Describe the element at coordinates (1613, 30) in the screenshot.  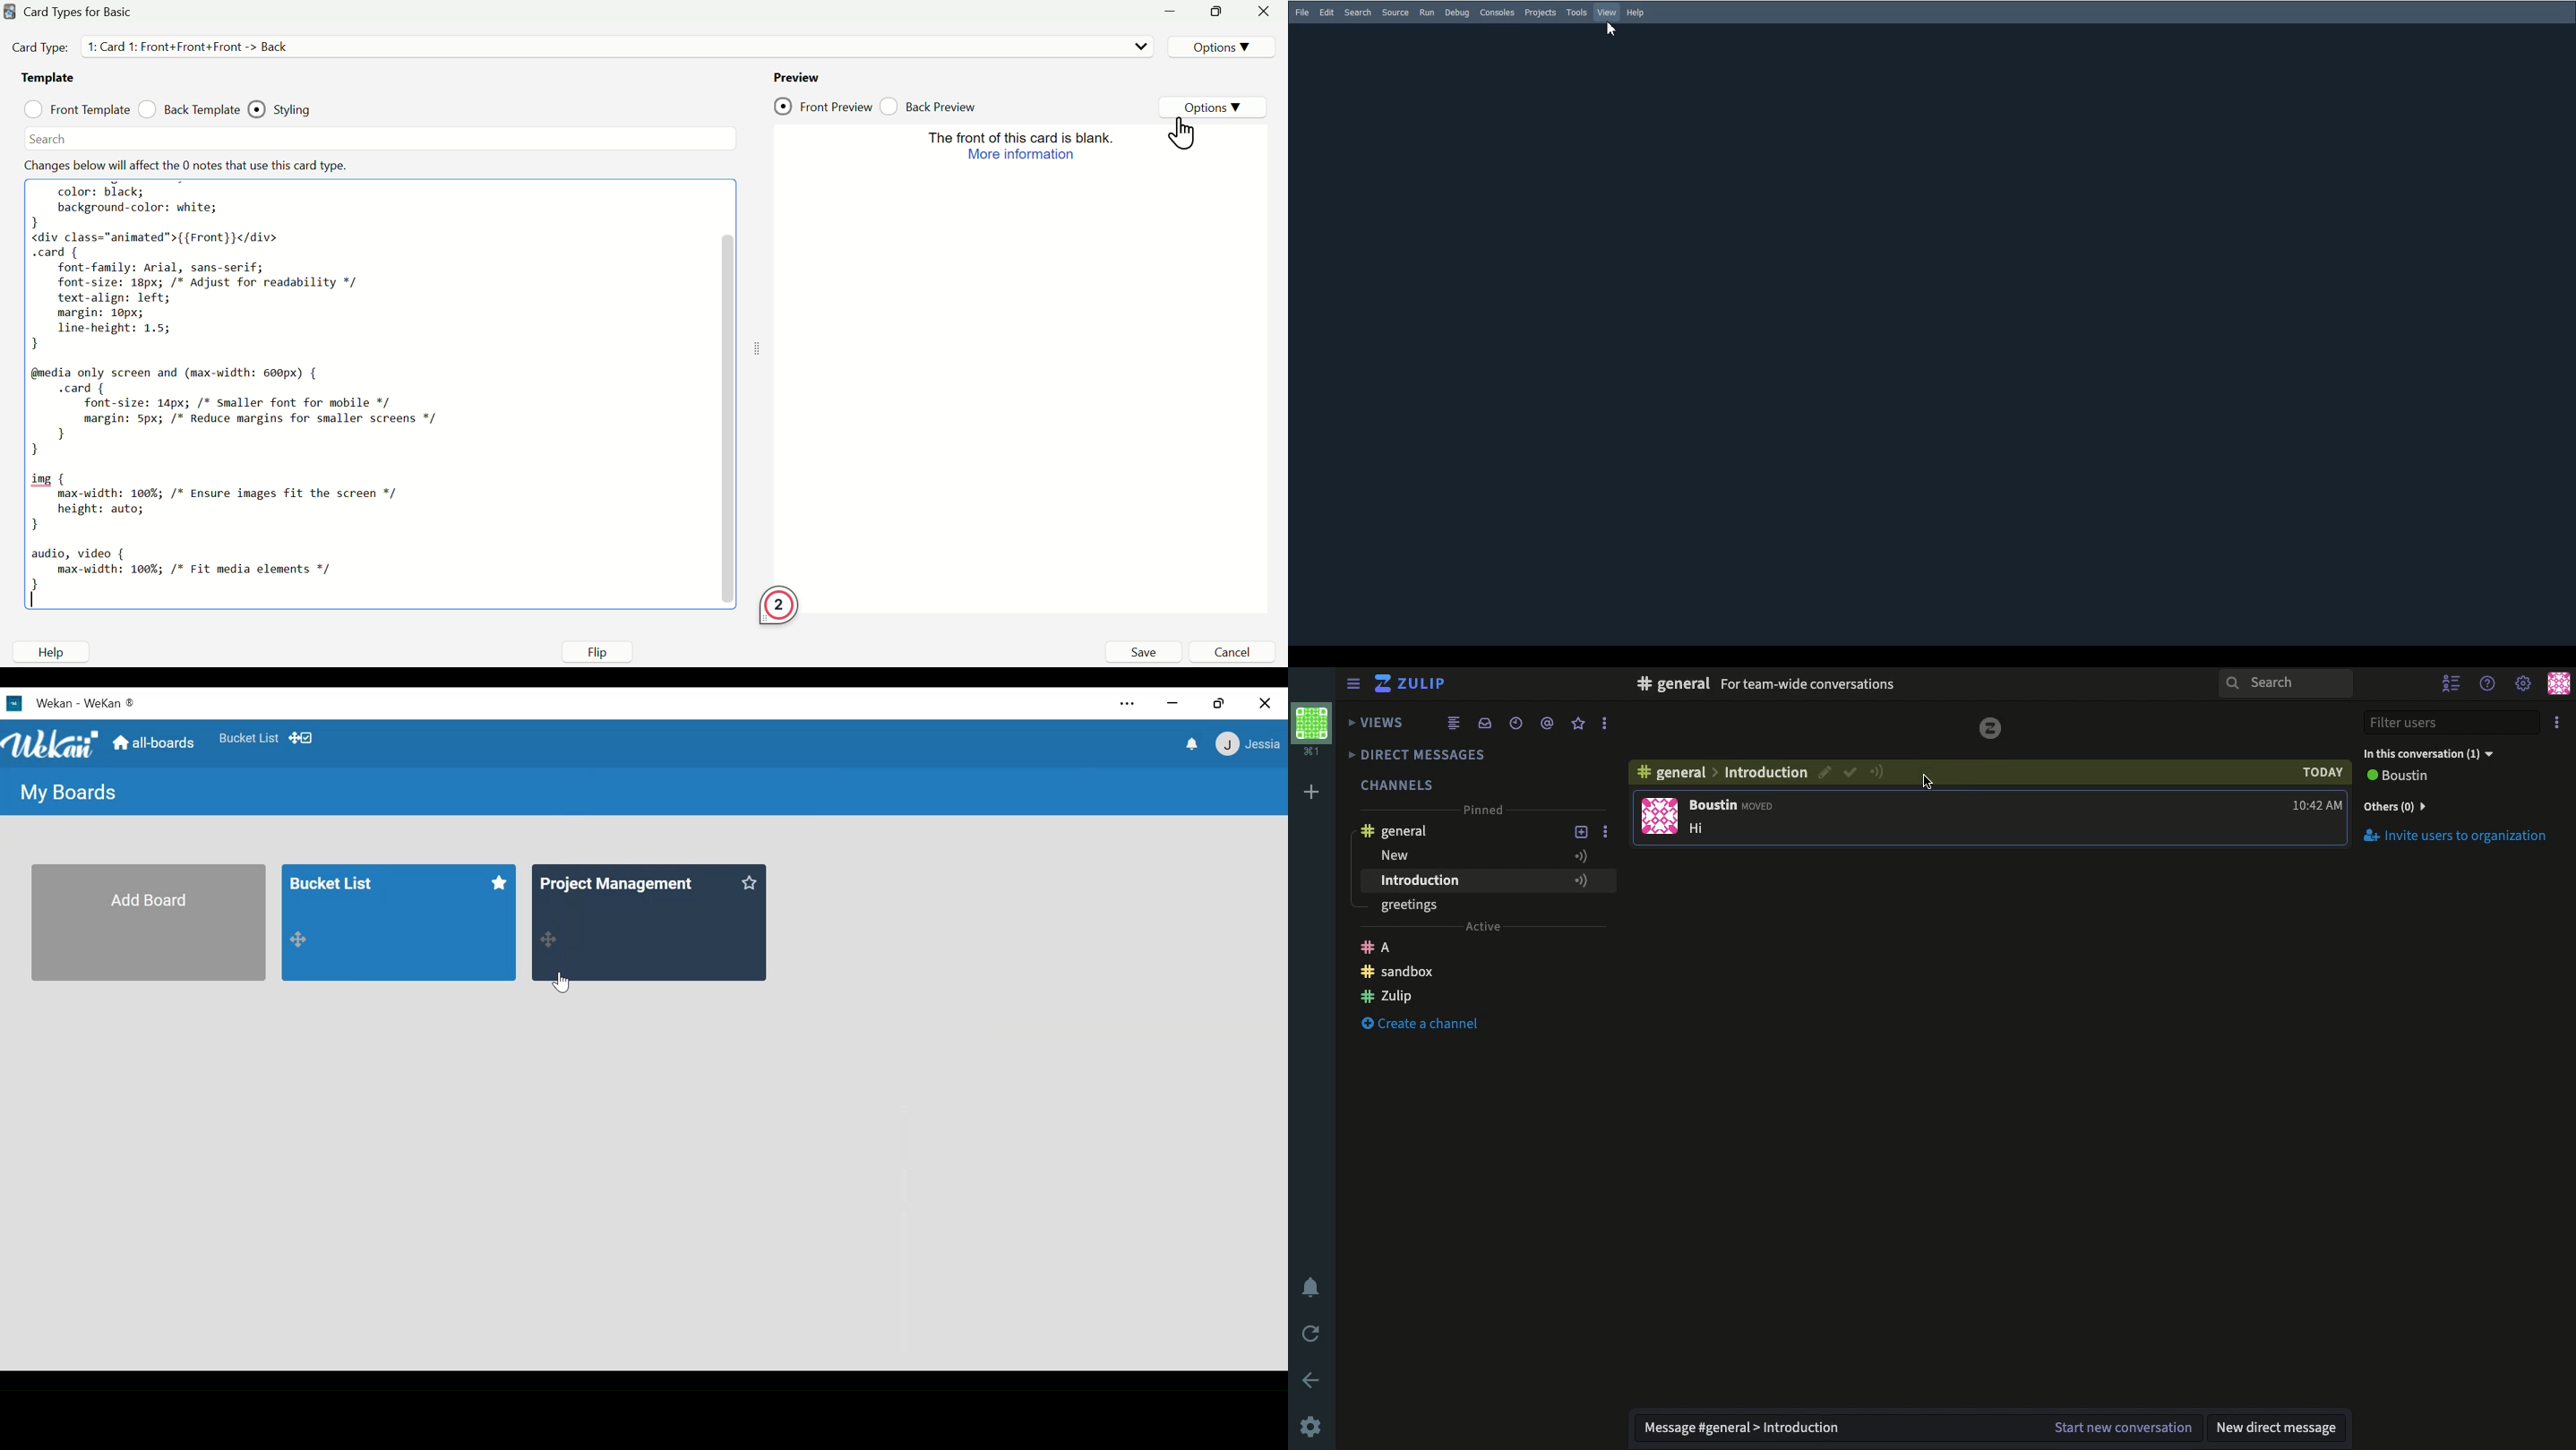
I see `Cursor` at that location.